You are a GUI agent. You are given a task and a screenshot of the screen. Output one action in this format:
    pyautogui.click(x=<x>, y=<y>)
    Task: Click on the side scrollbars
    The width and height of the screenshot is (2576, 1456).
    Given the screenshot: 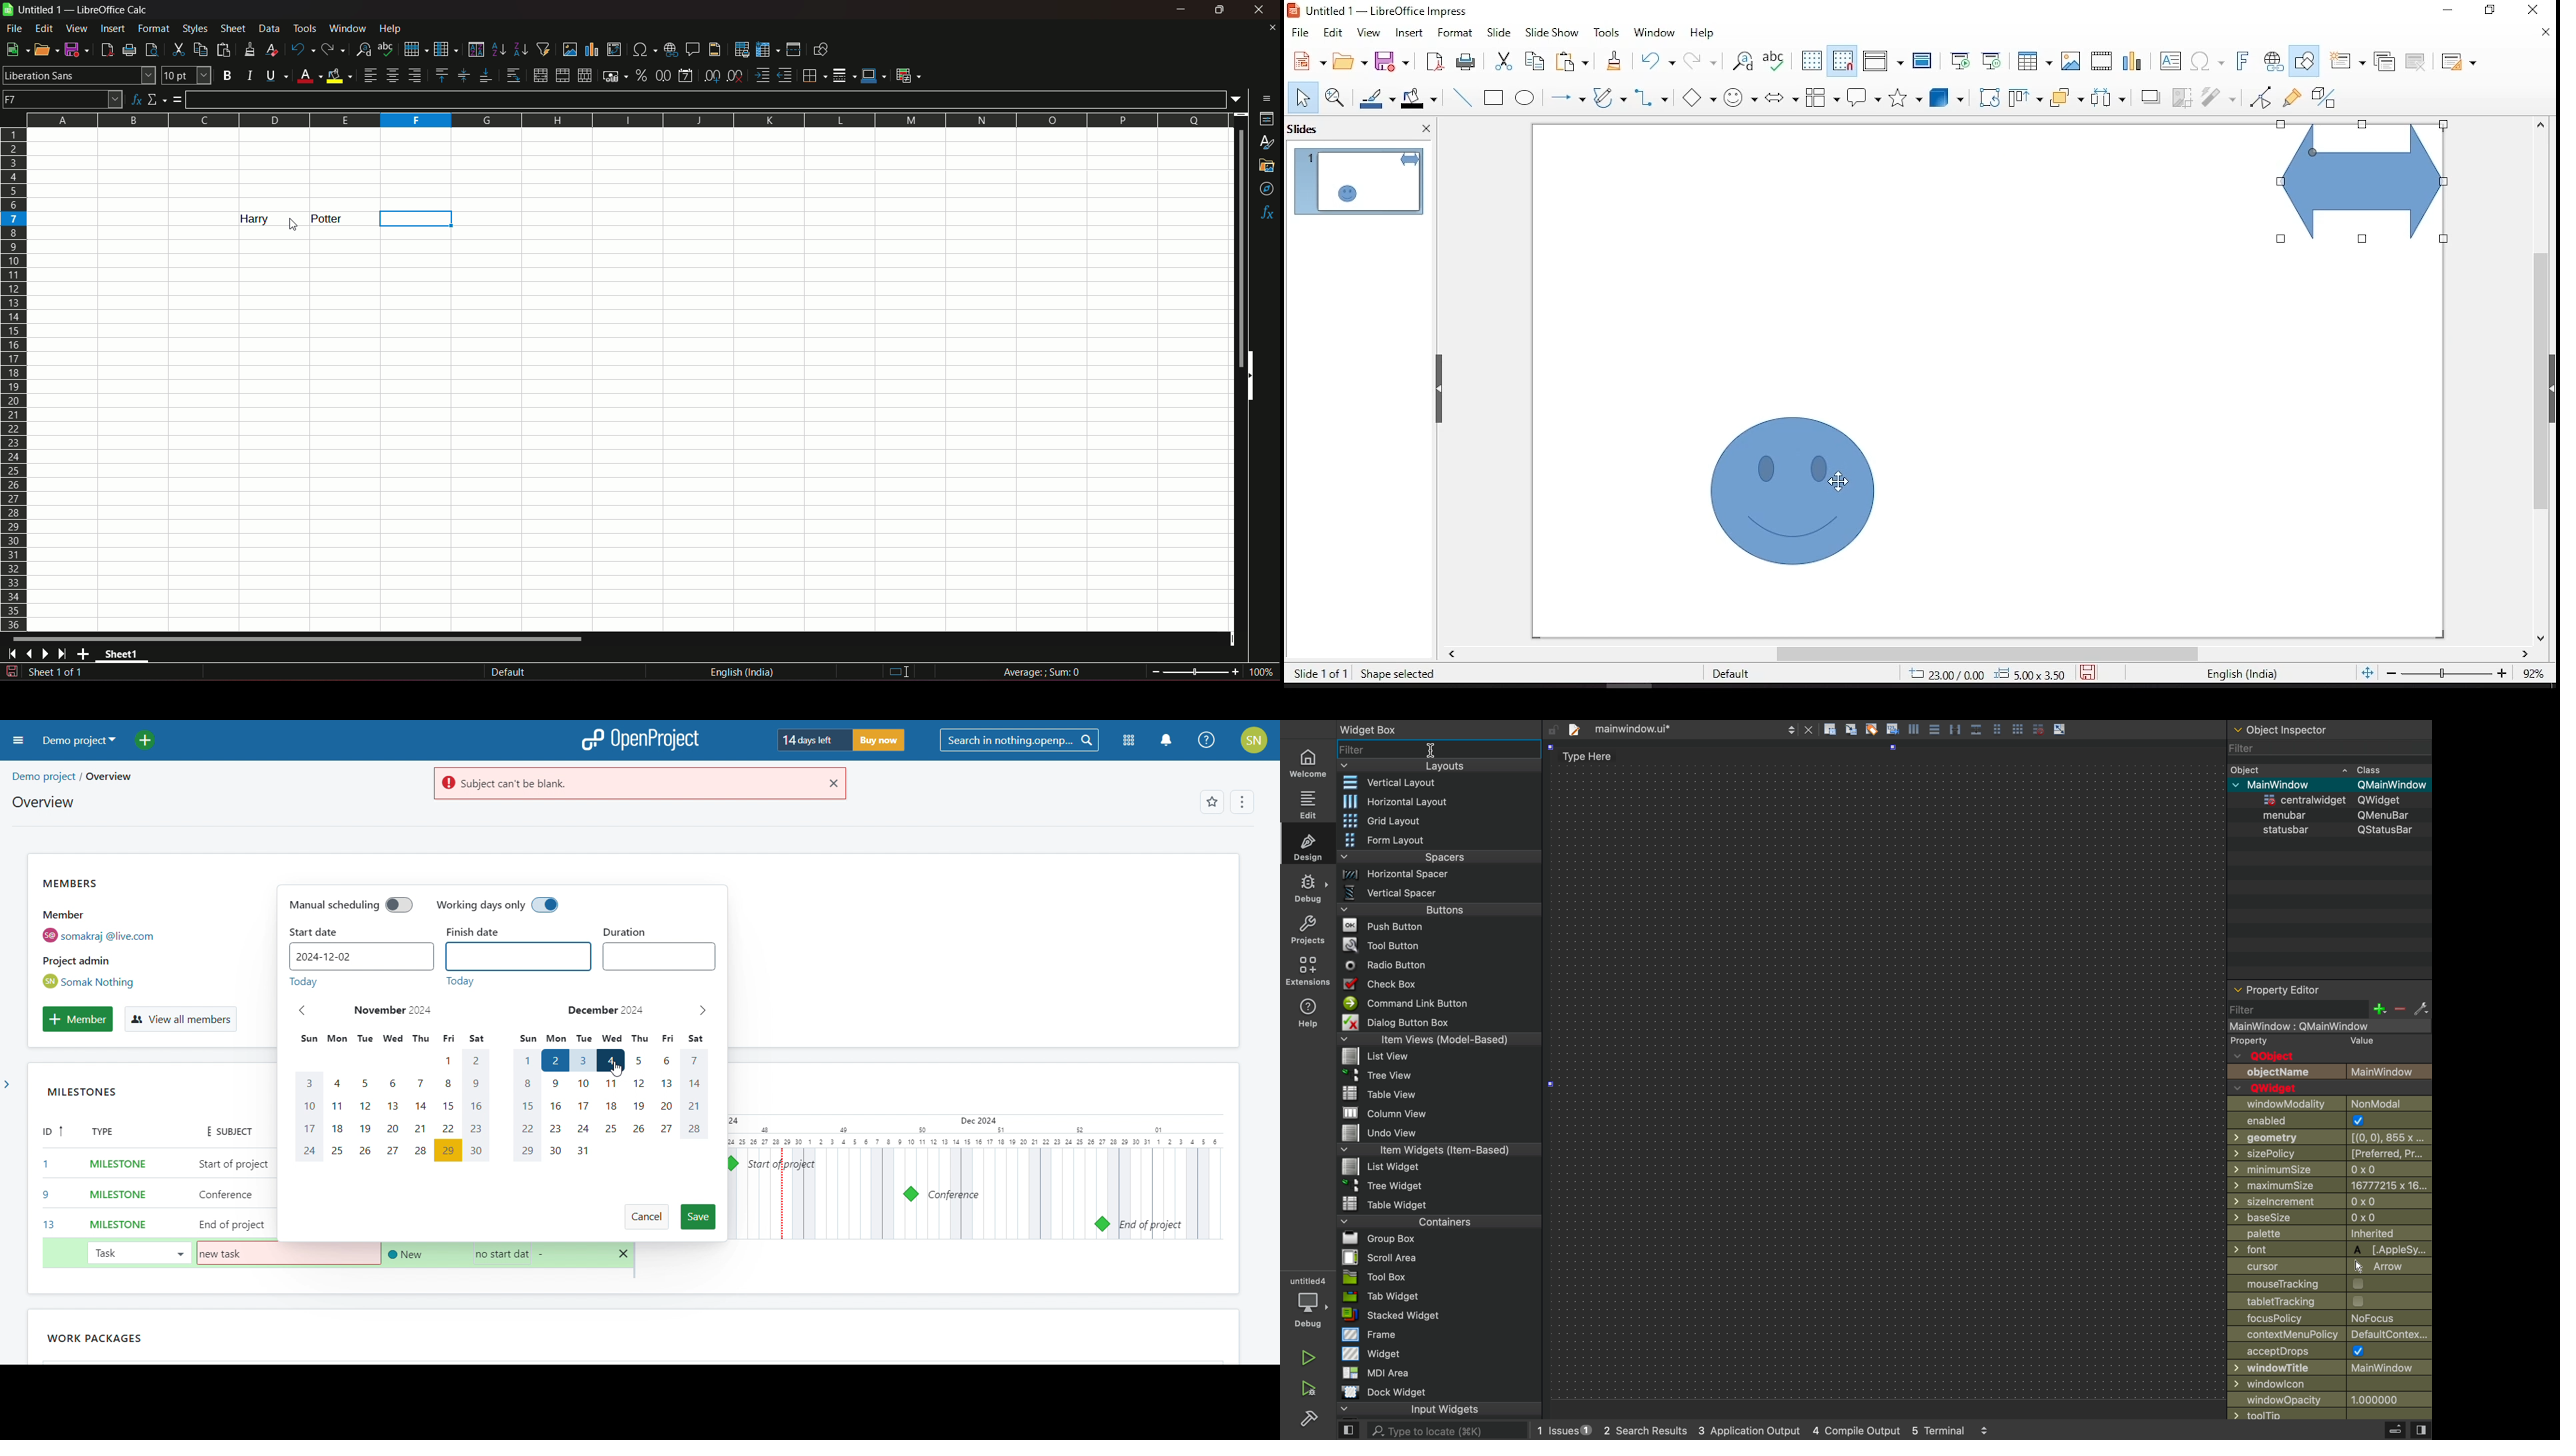 What is the action you would take?
    pyautogui.click(x=1250, y=376)
    